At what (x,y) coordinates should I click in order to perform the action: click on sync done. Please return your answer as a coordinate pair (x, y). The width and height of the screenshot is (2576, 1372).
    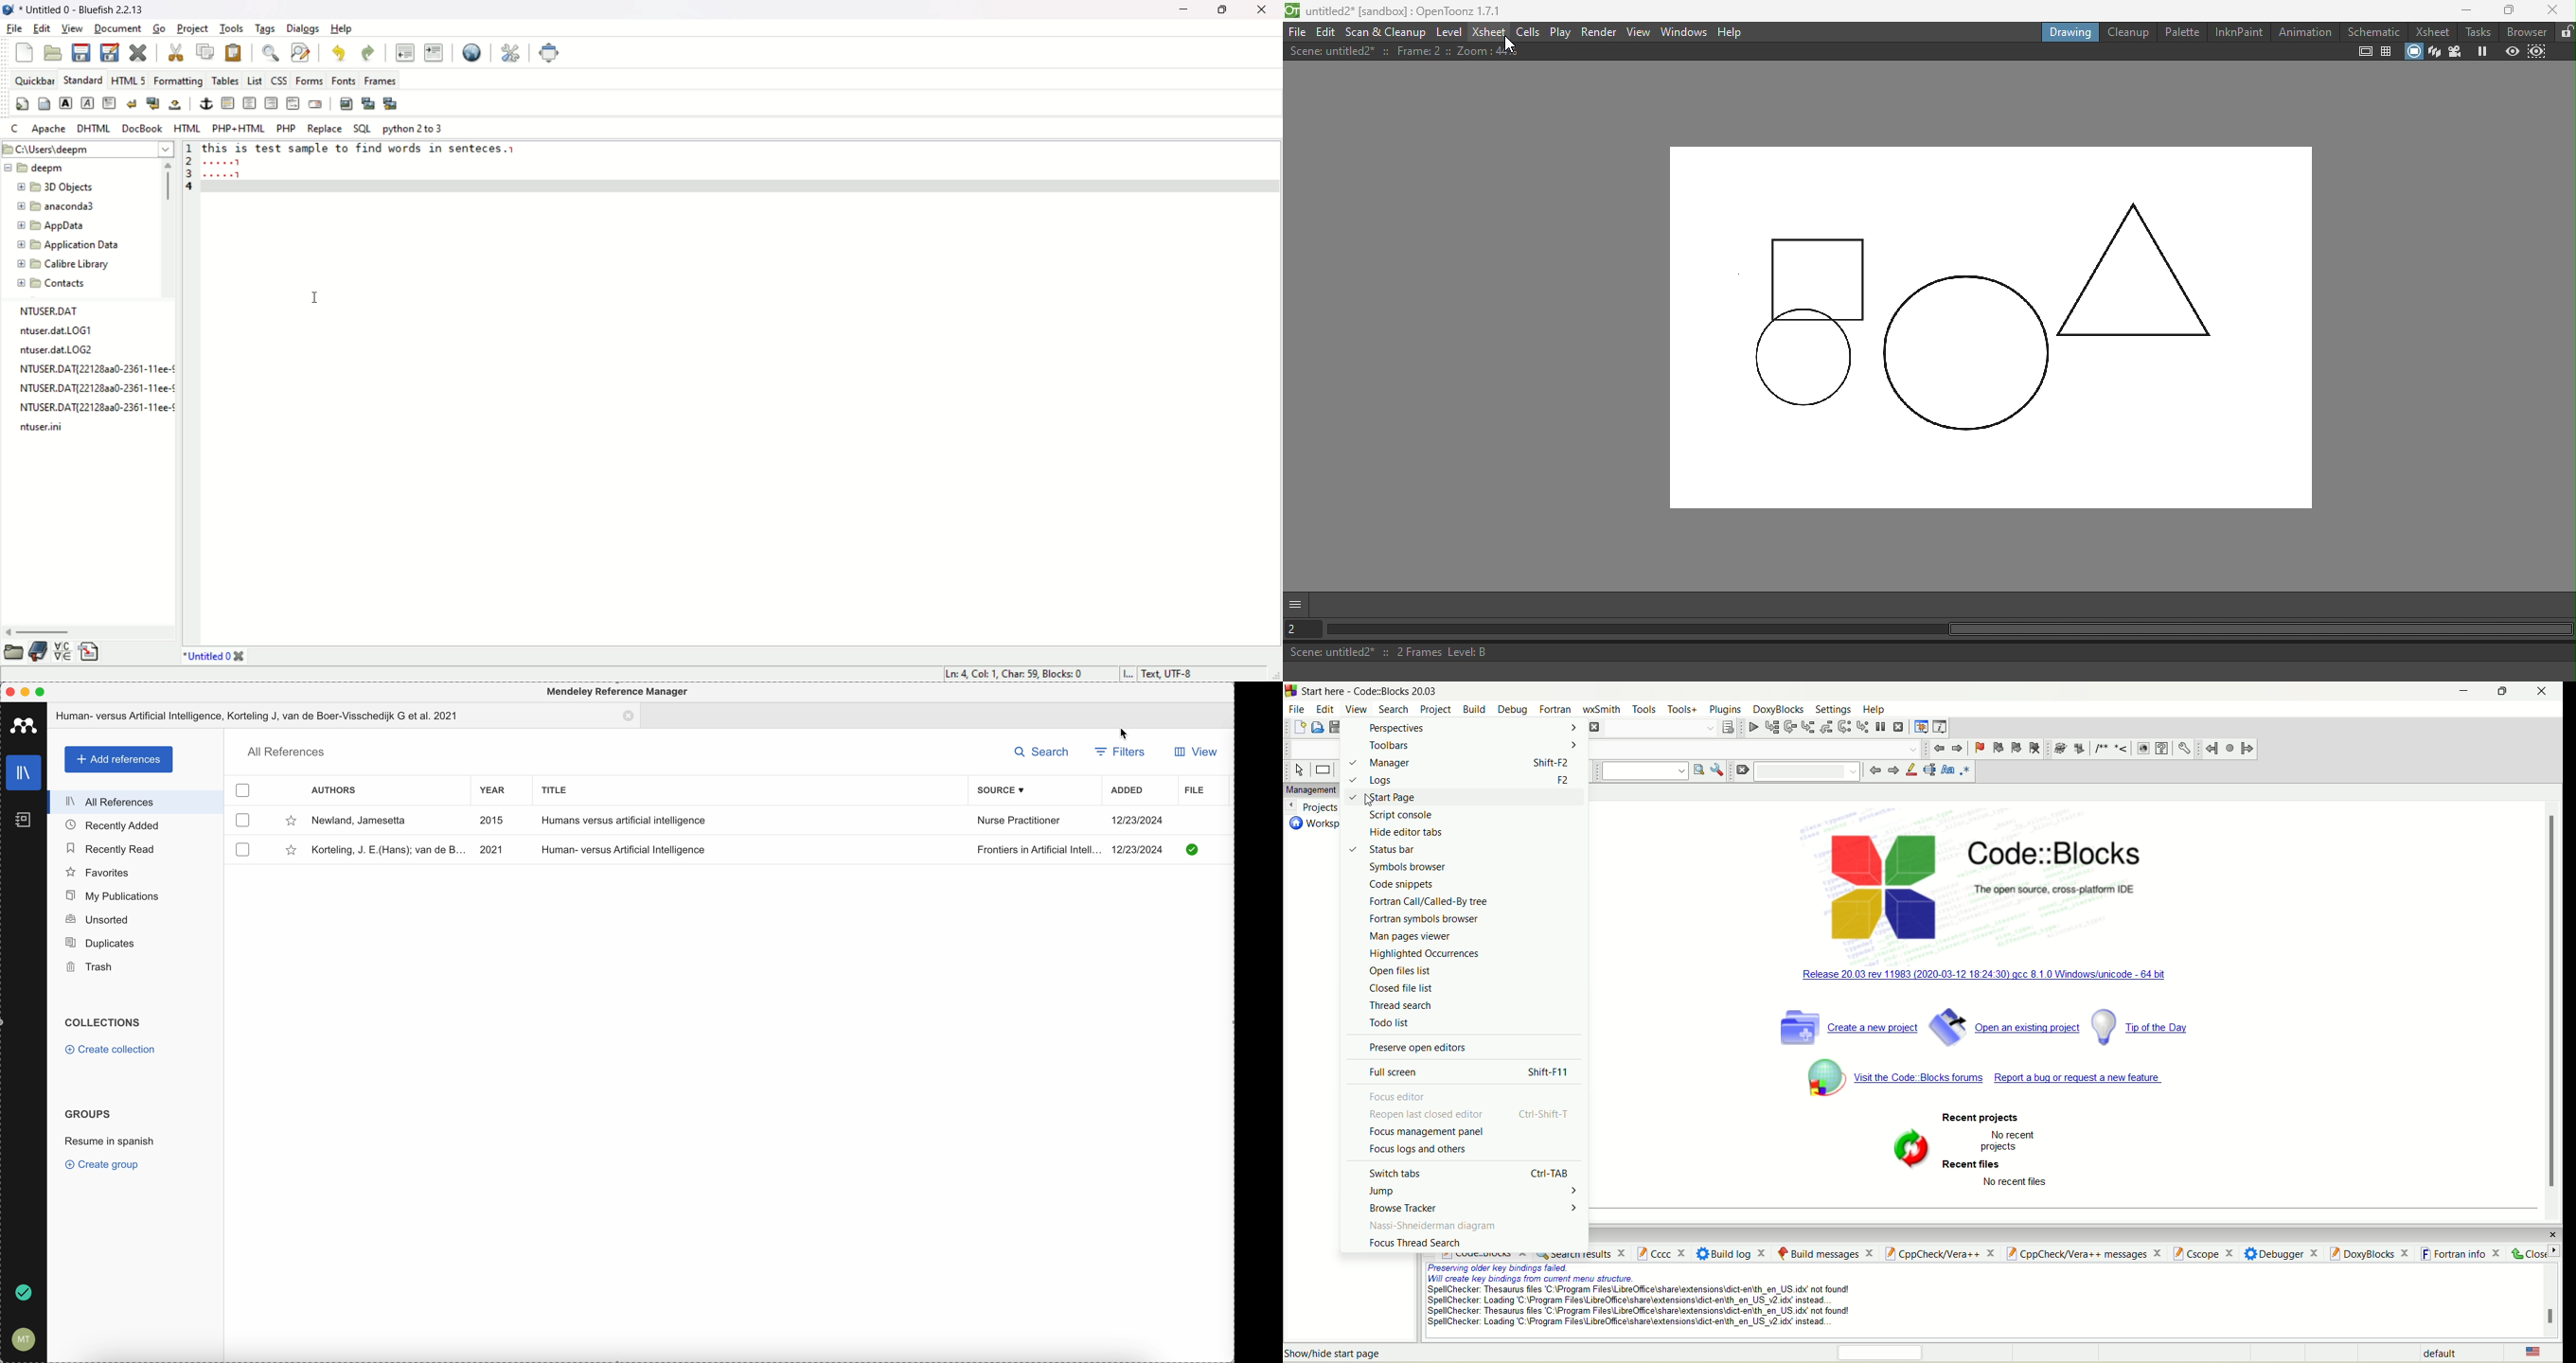
    Looking at the image, I should click on (28, 1291).